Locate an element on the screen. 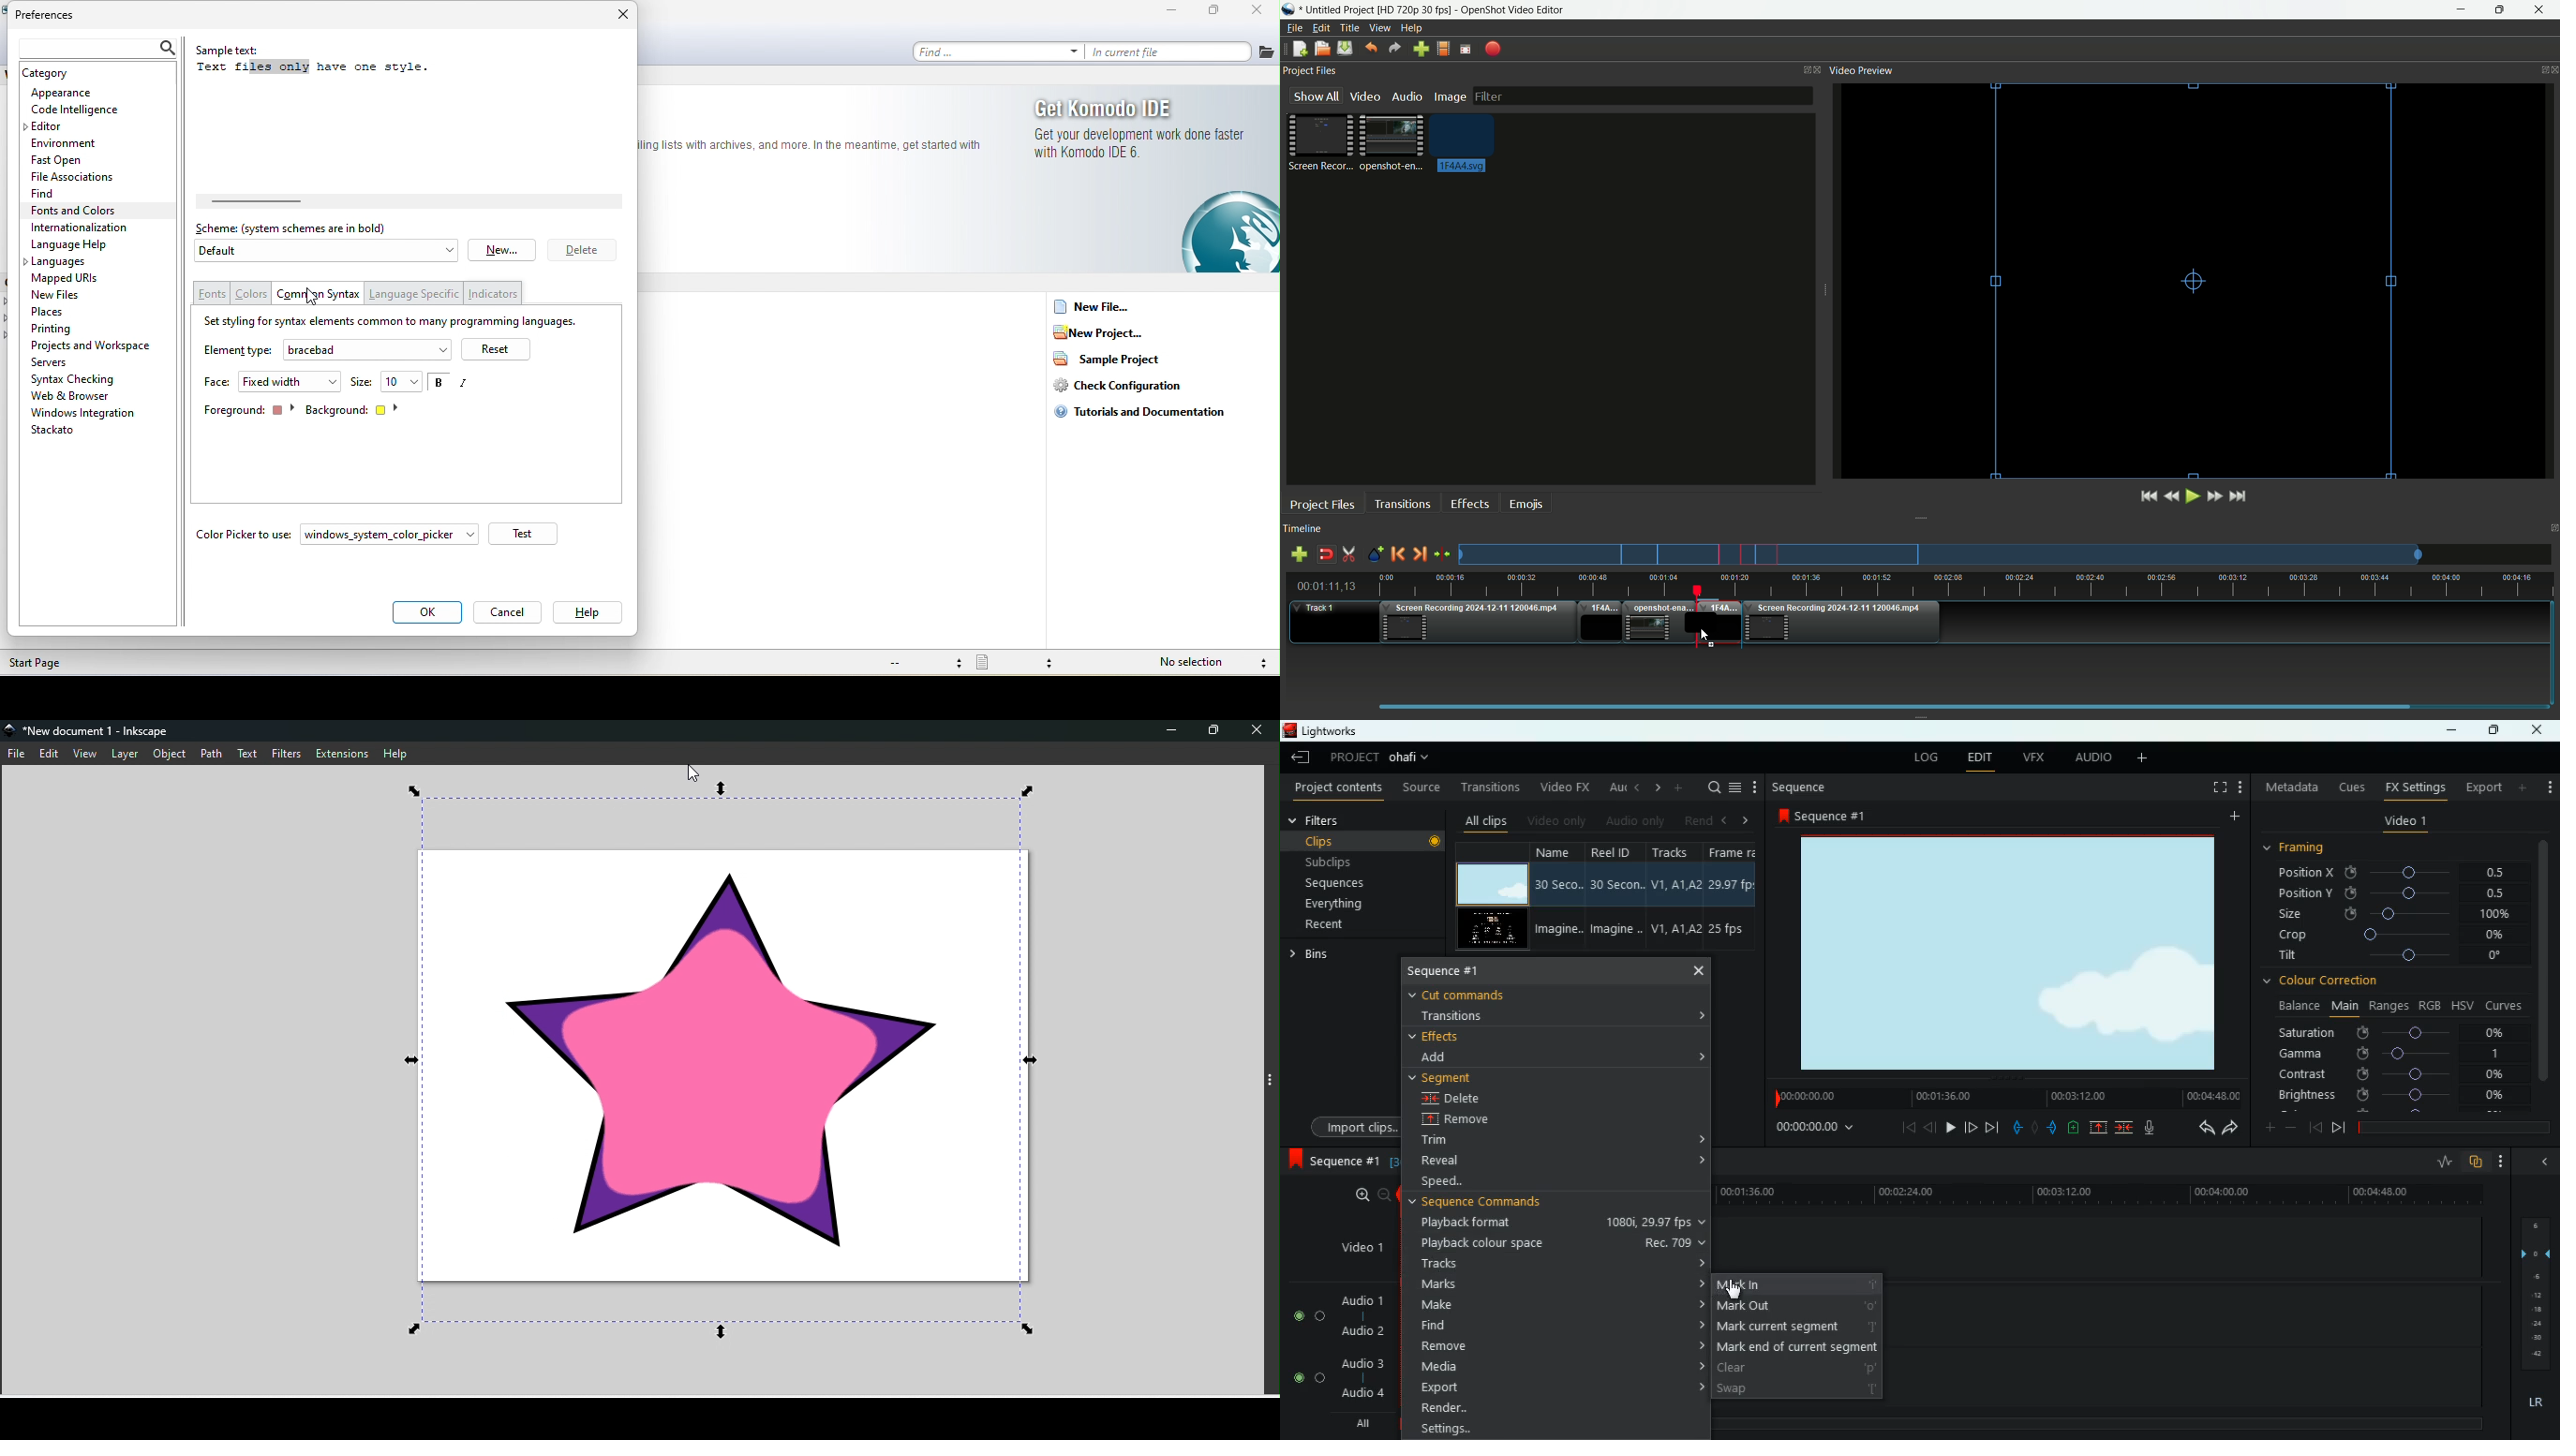 Image resolution: width=2576 pixels, height=1456 pixels. 29.97 fbs is located at coordinates (1734, 883).